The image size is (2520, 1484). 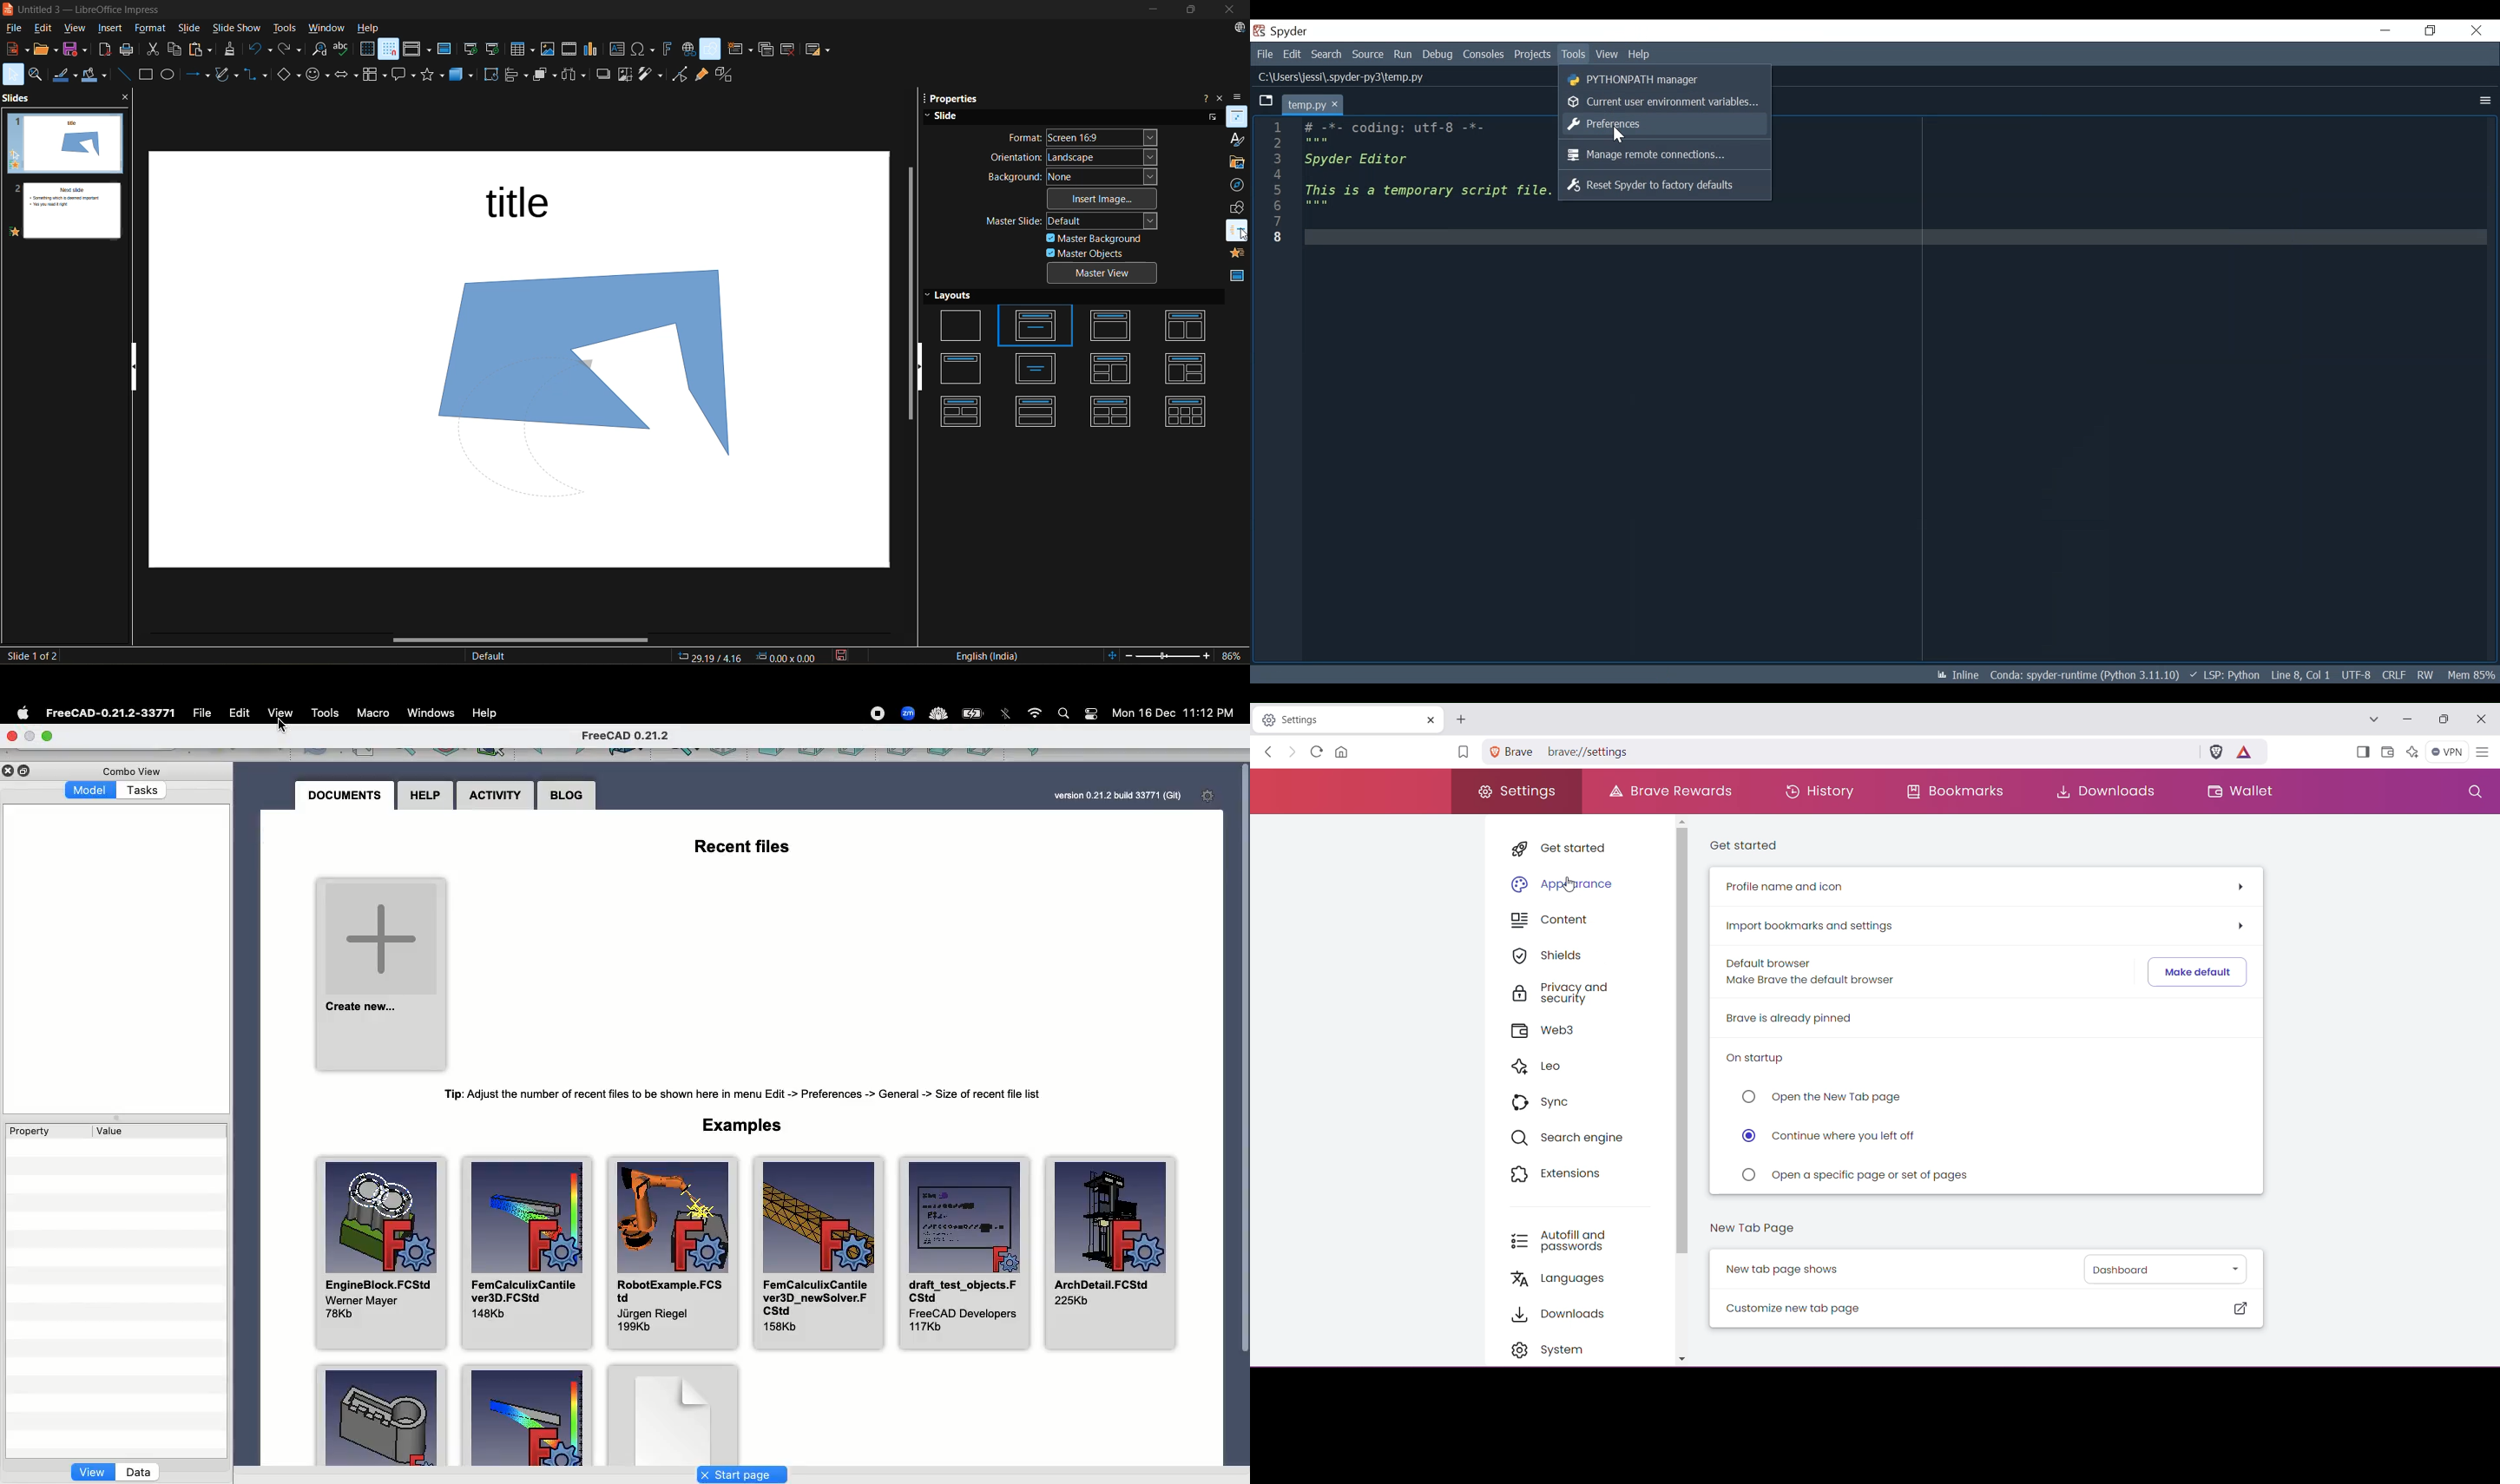 I want to click on Create new, so click(x=380, y=971).